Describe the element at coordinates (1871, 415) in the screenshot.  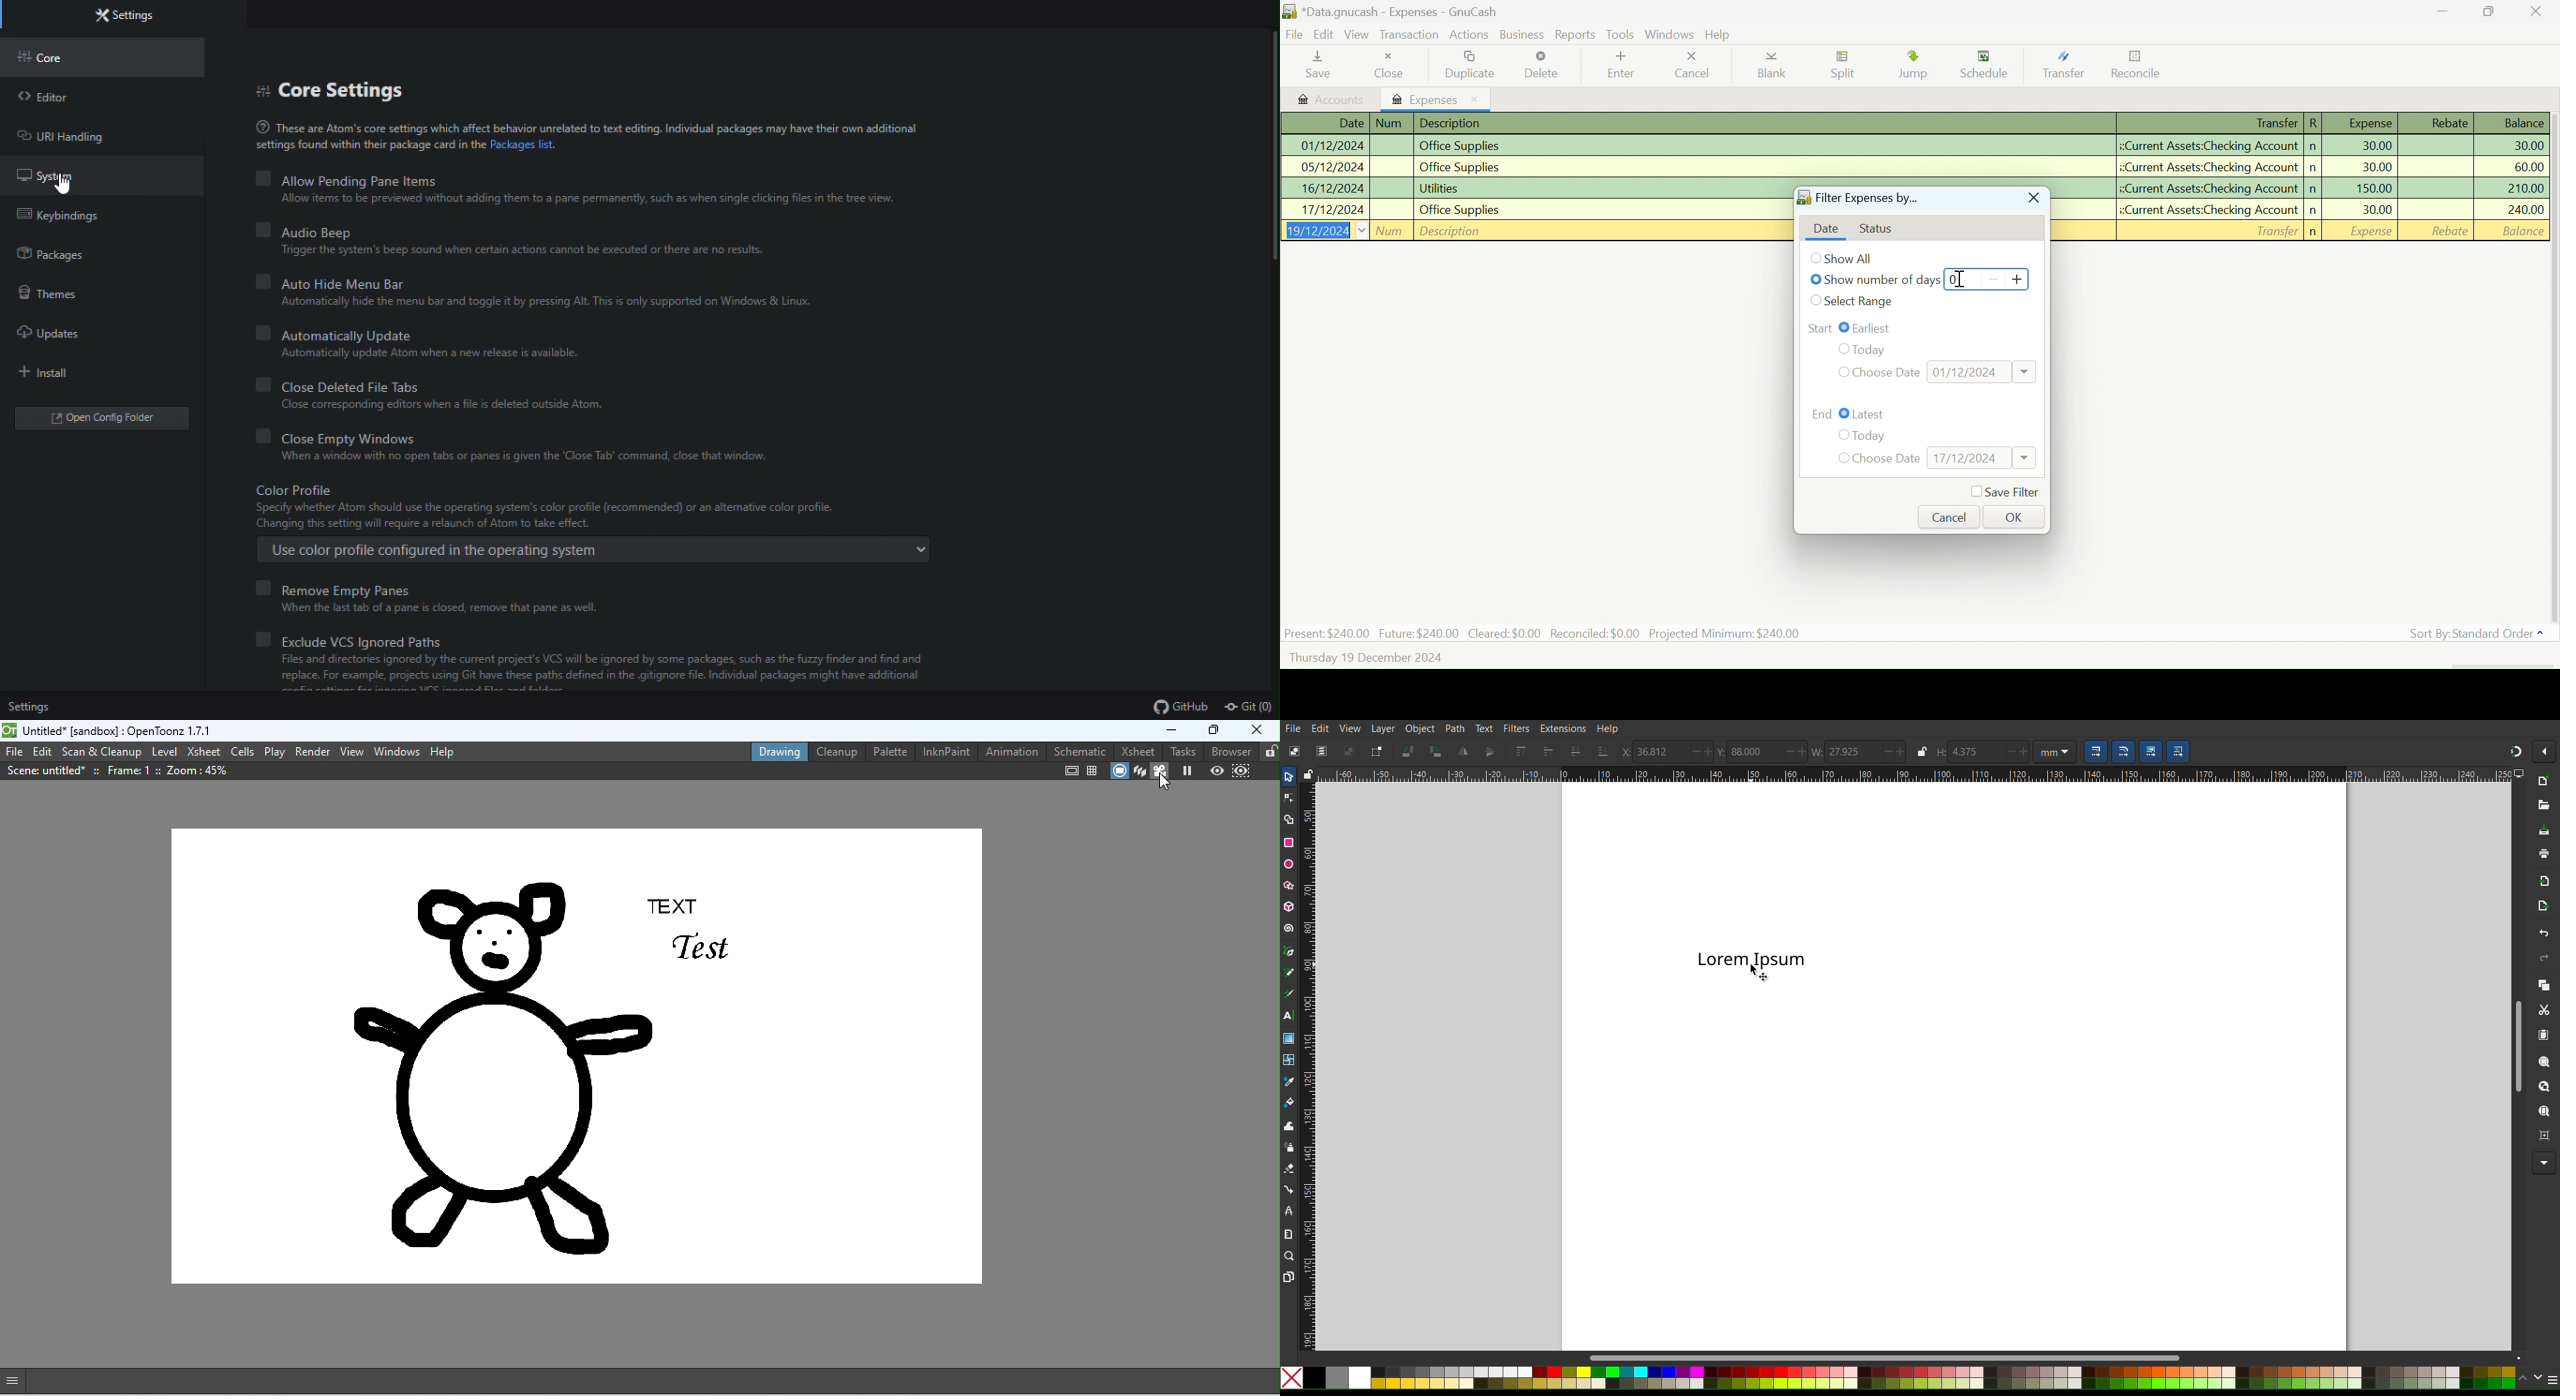
I see `Latest` at that location.